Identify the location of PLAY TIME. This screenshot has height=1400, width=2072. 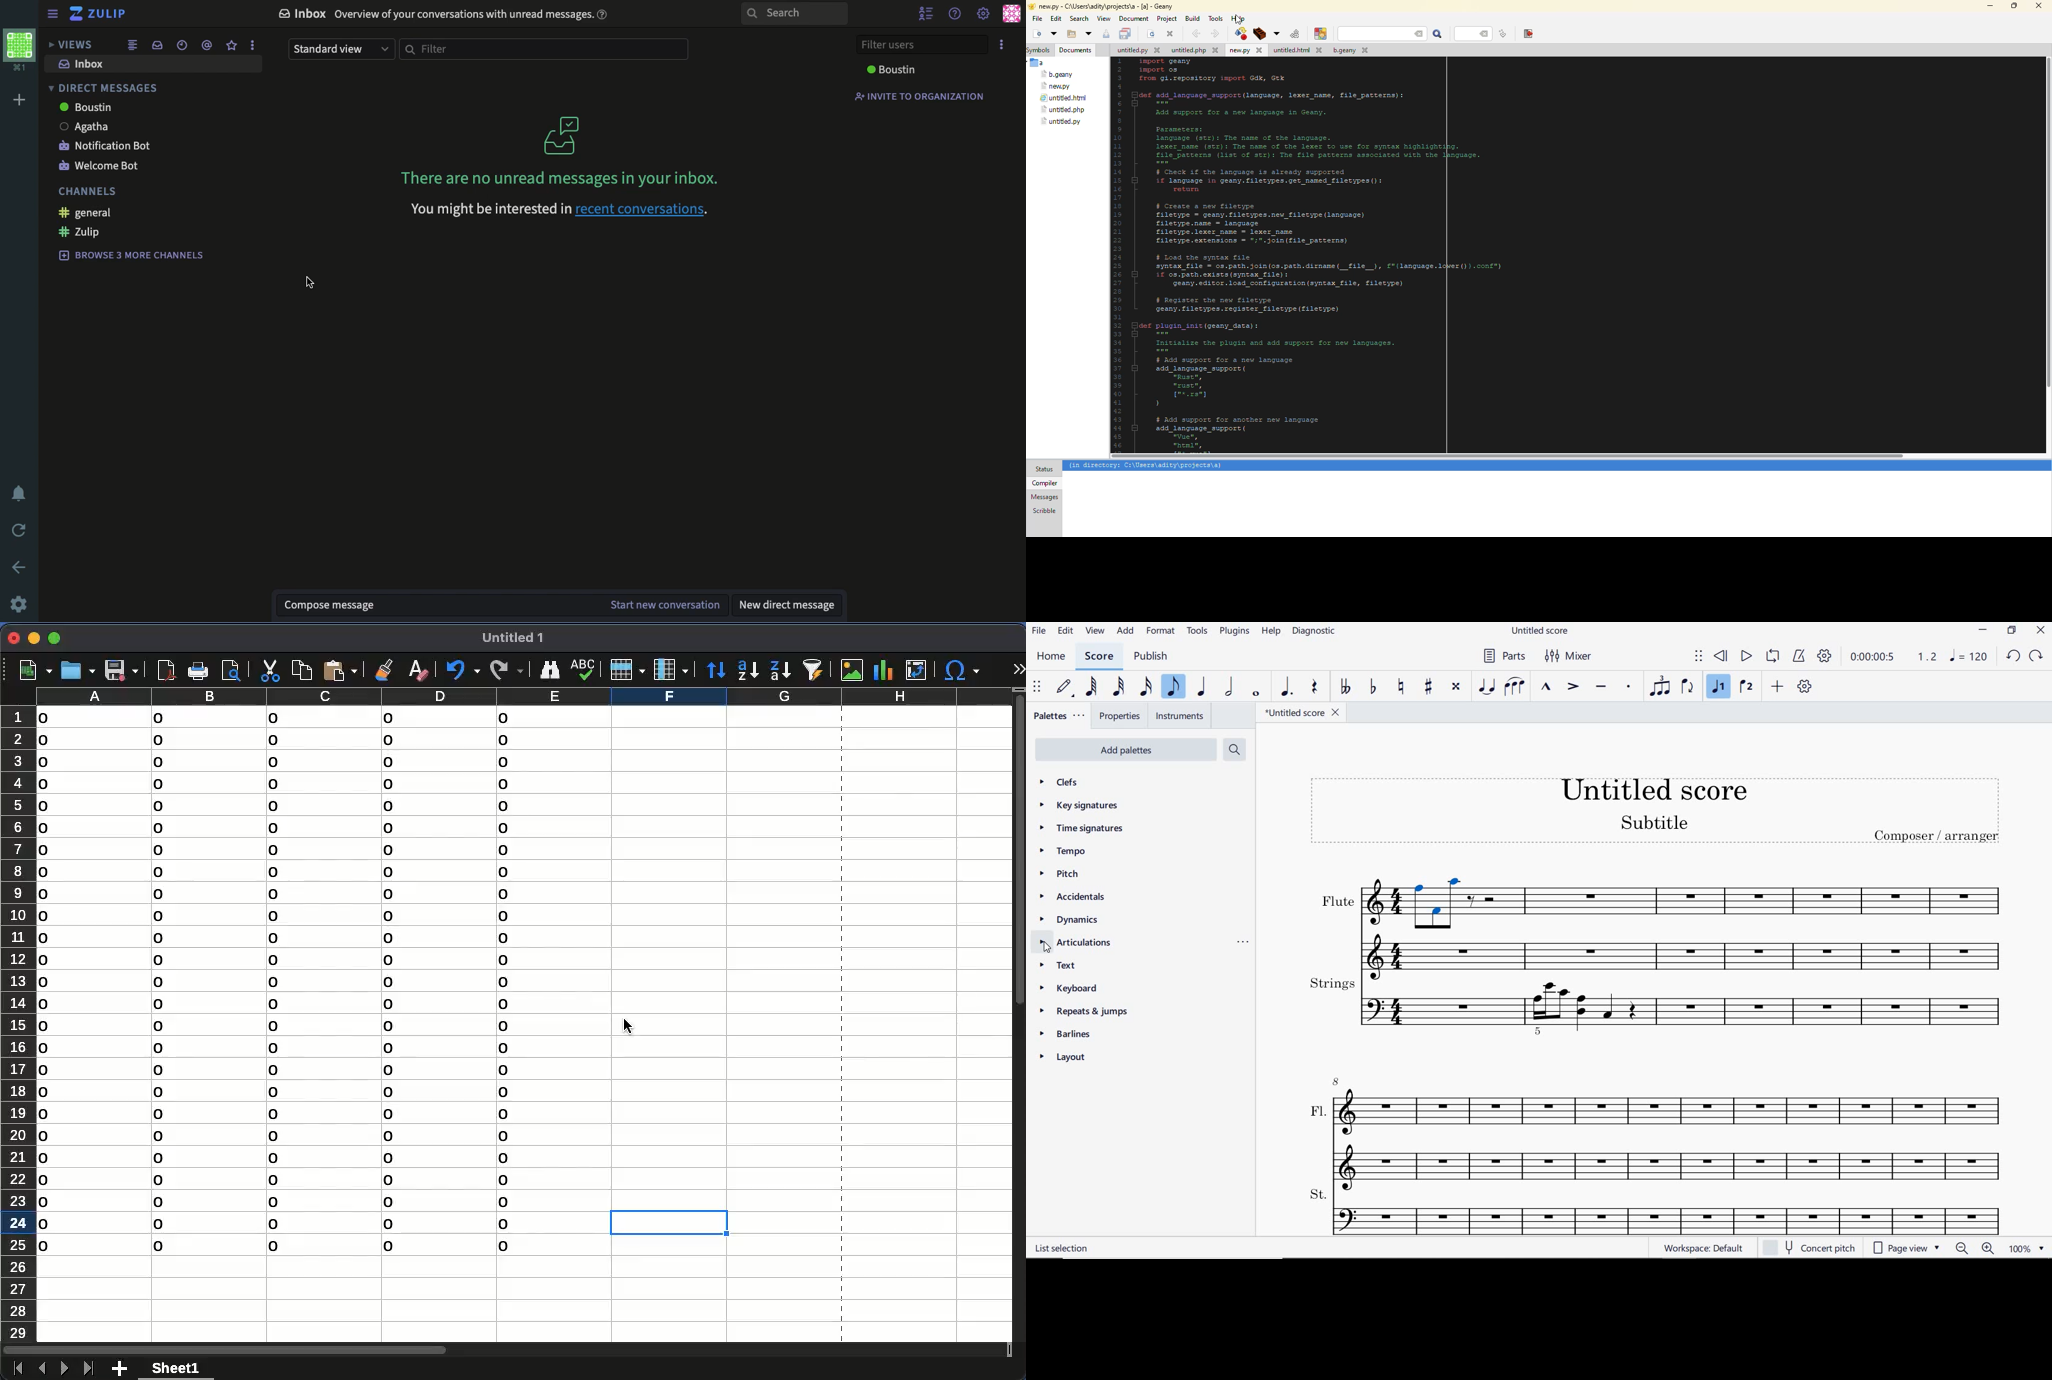
(1892, 656).